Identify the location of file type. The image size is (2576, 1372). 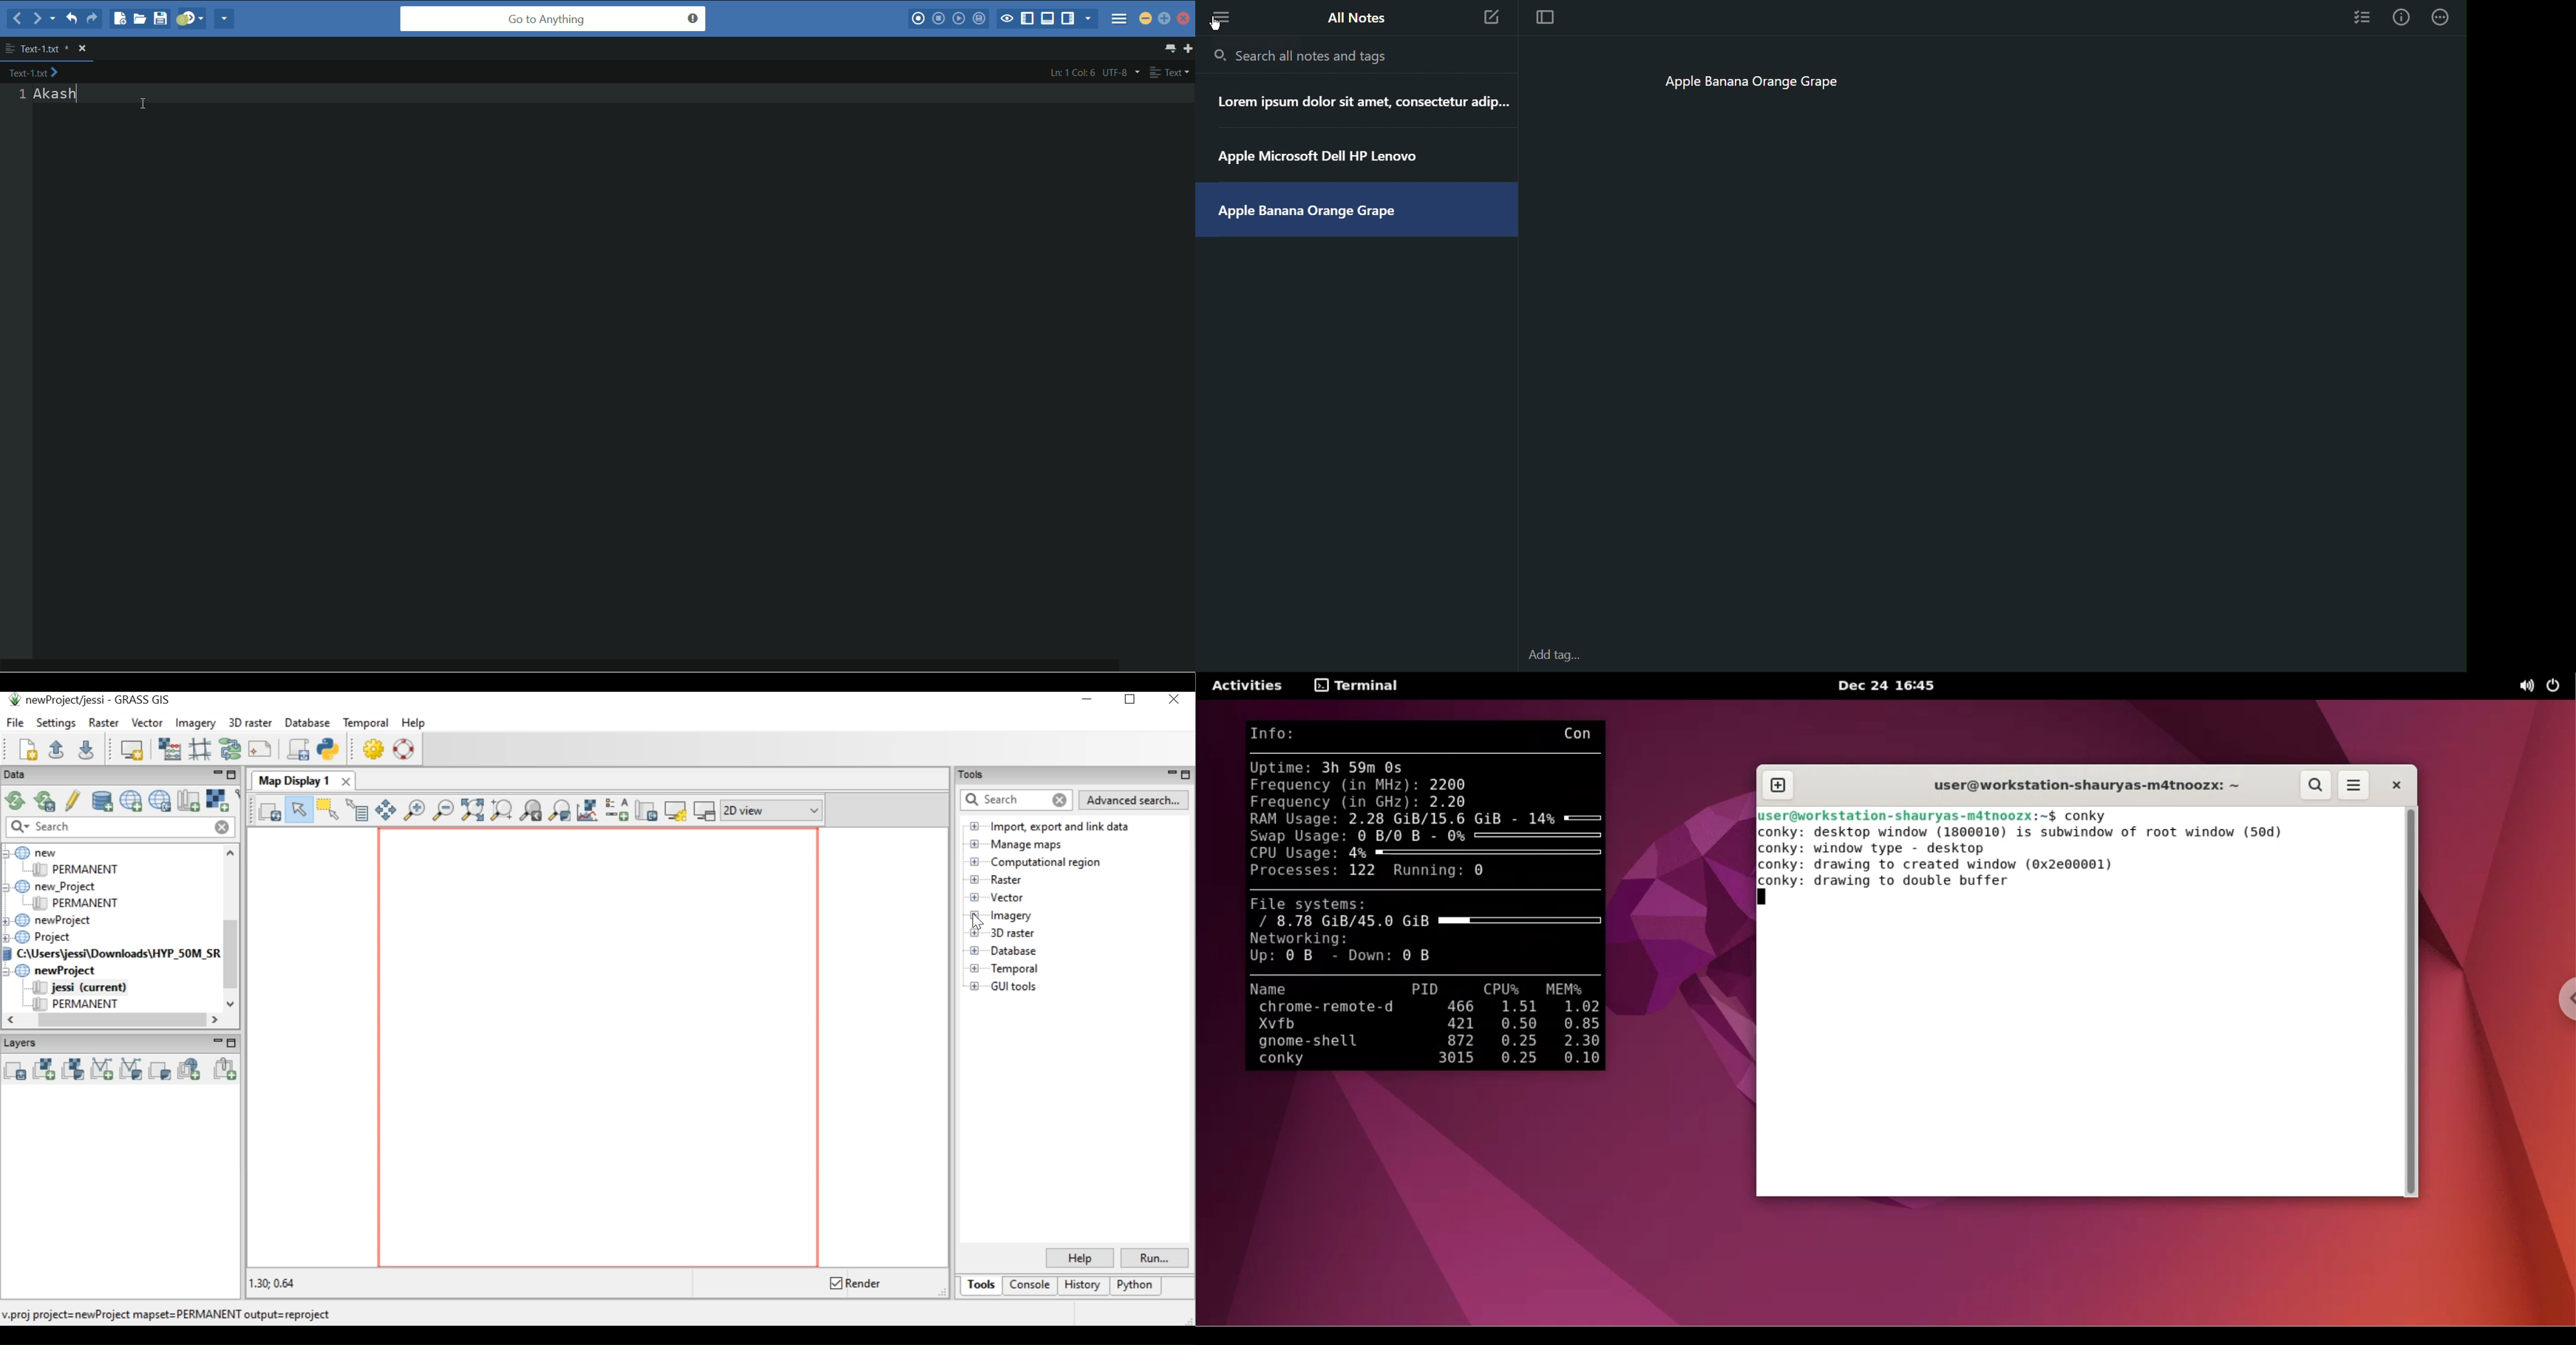
(1171, 72).